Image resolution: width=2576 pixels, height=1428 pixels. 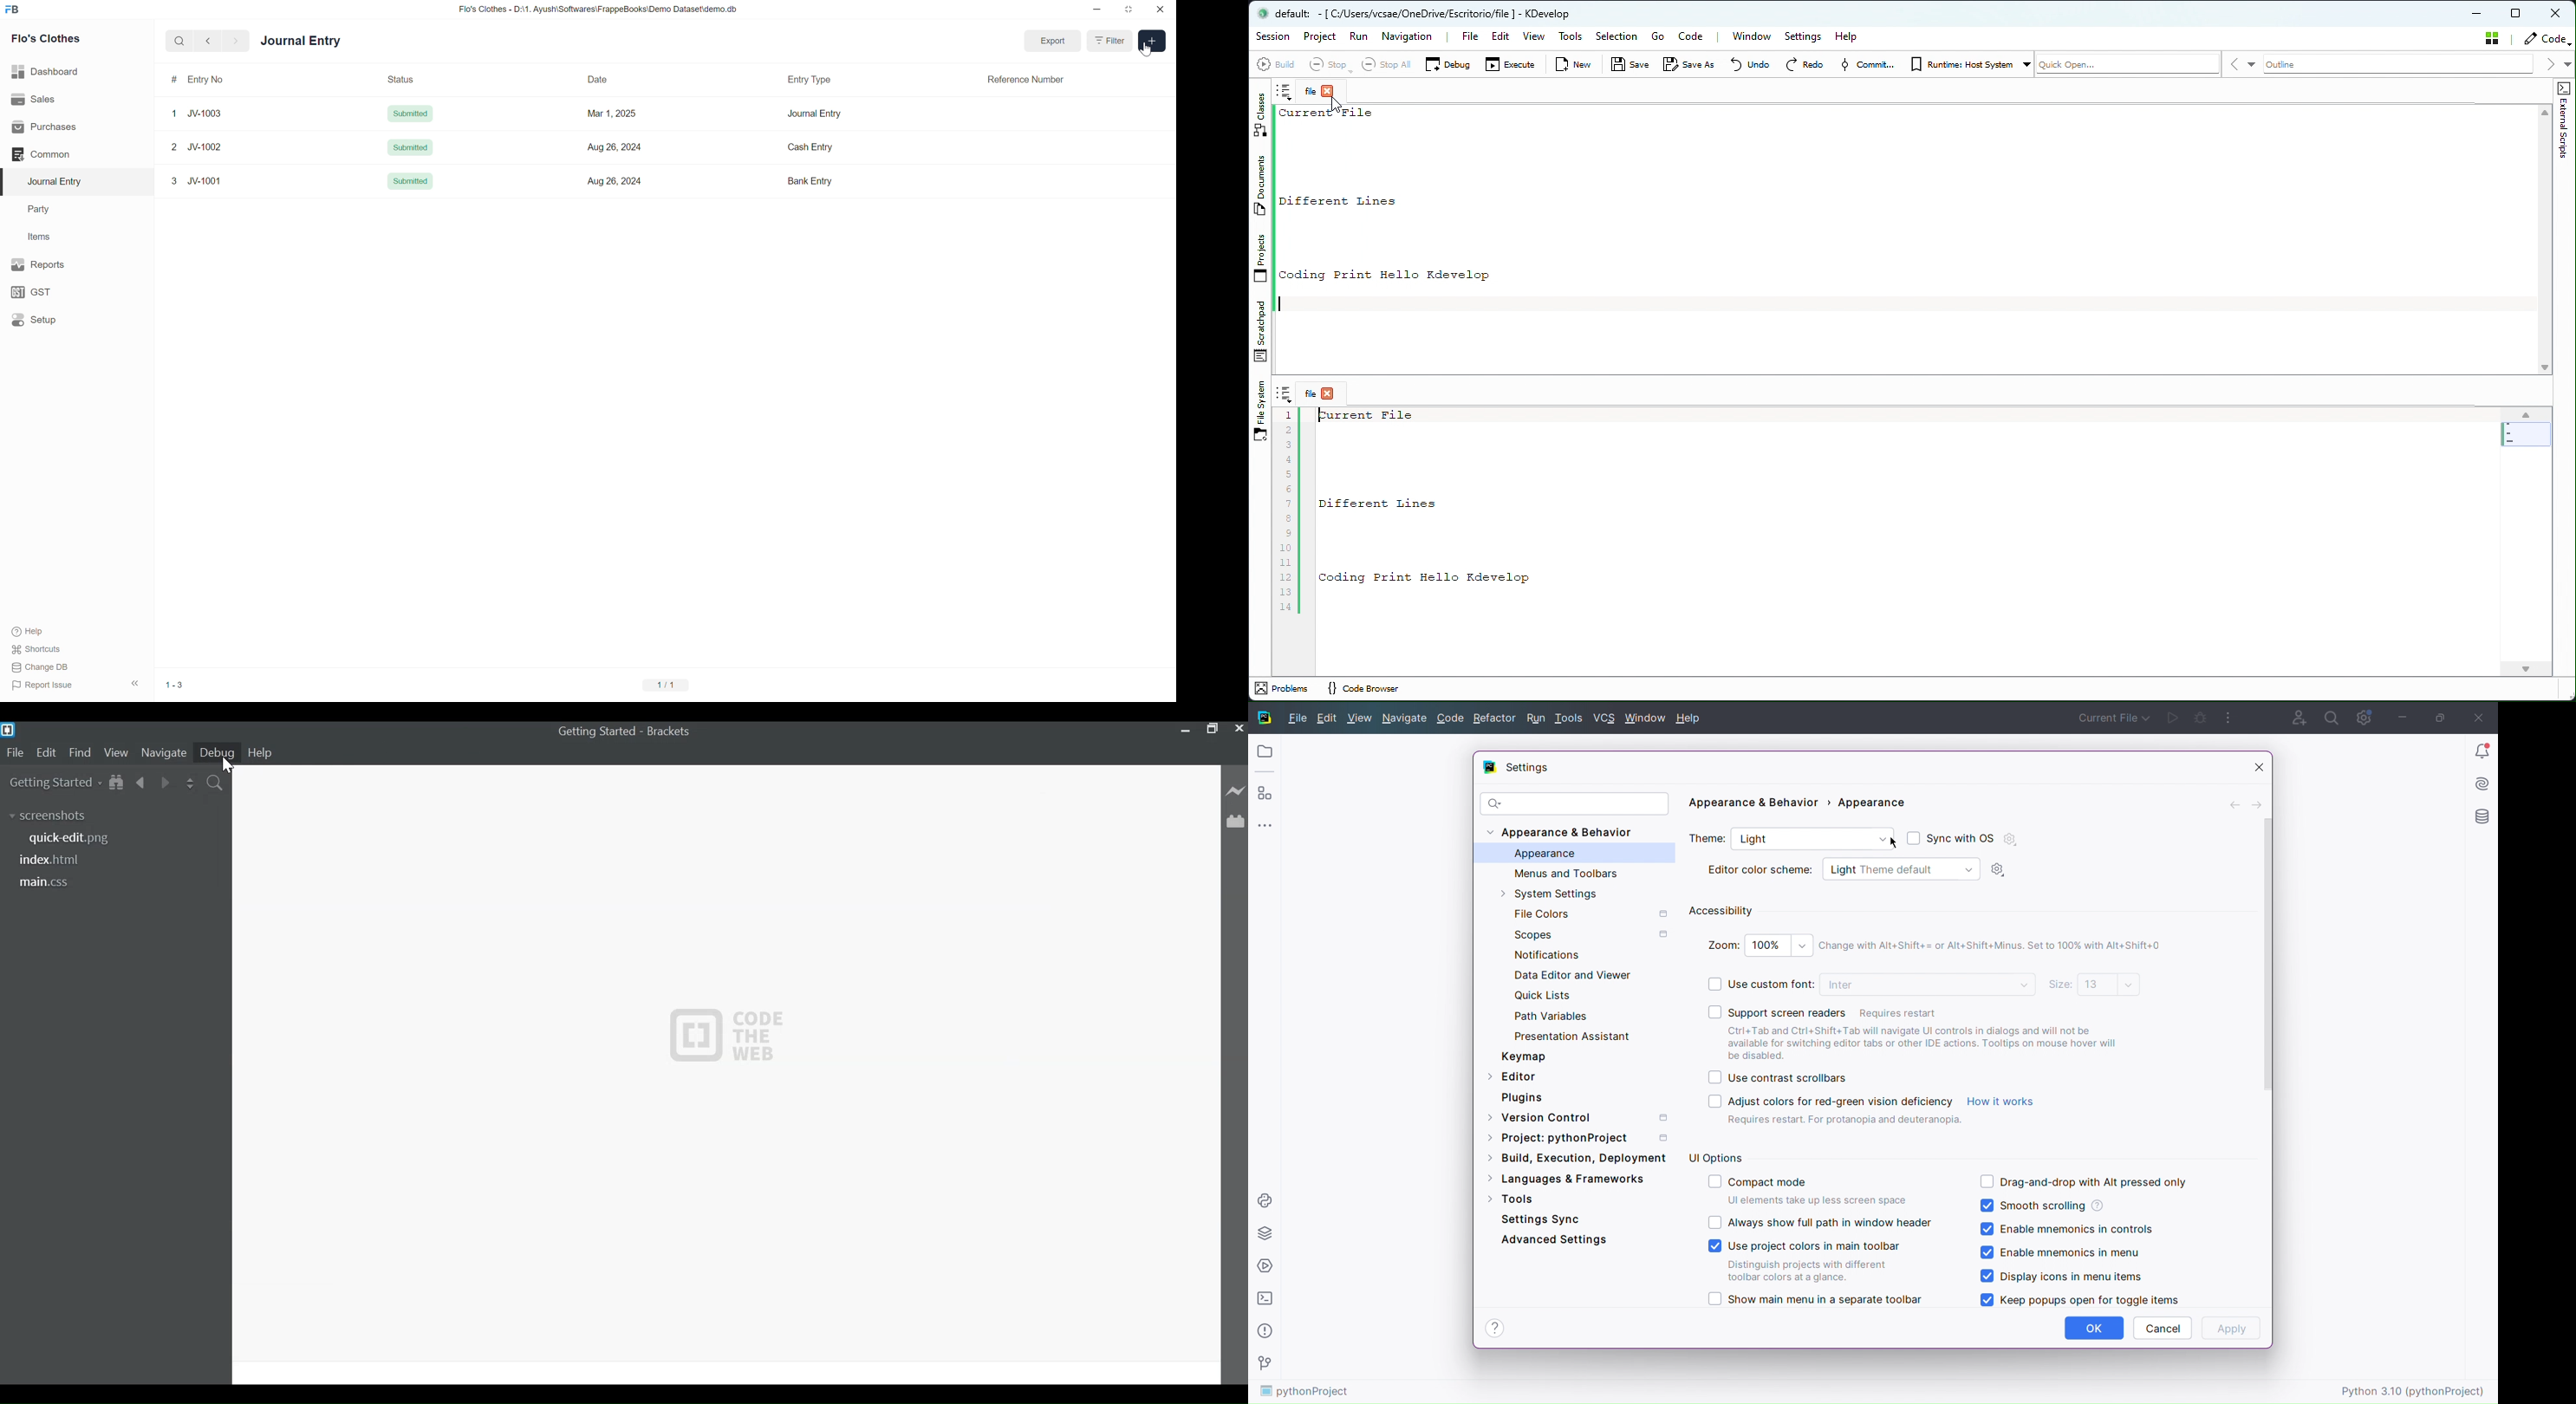 I want to click on Accessibility, so click(x=1722, y=910).